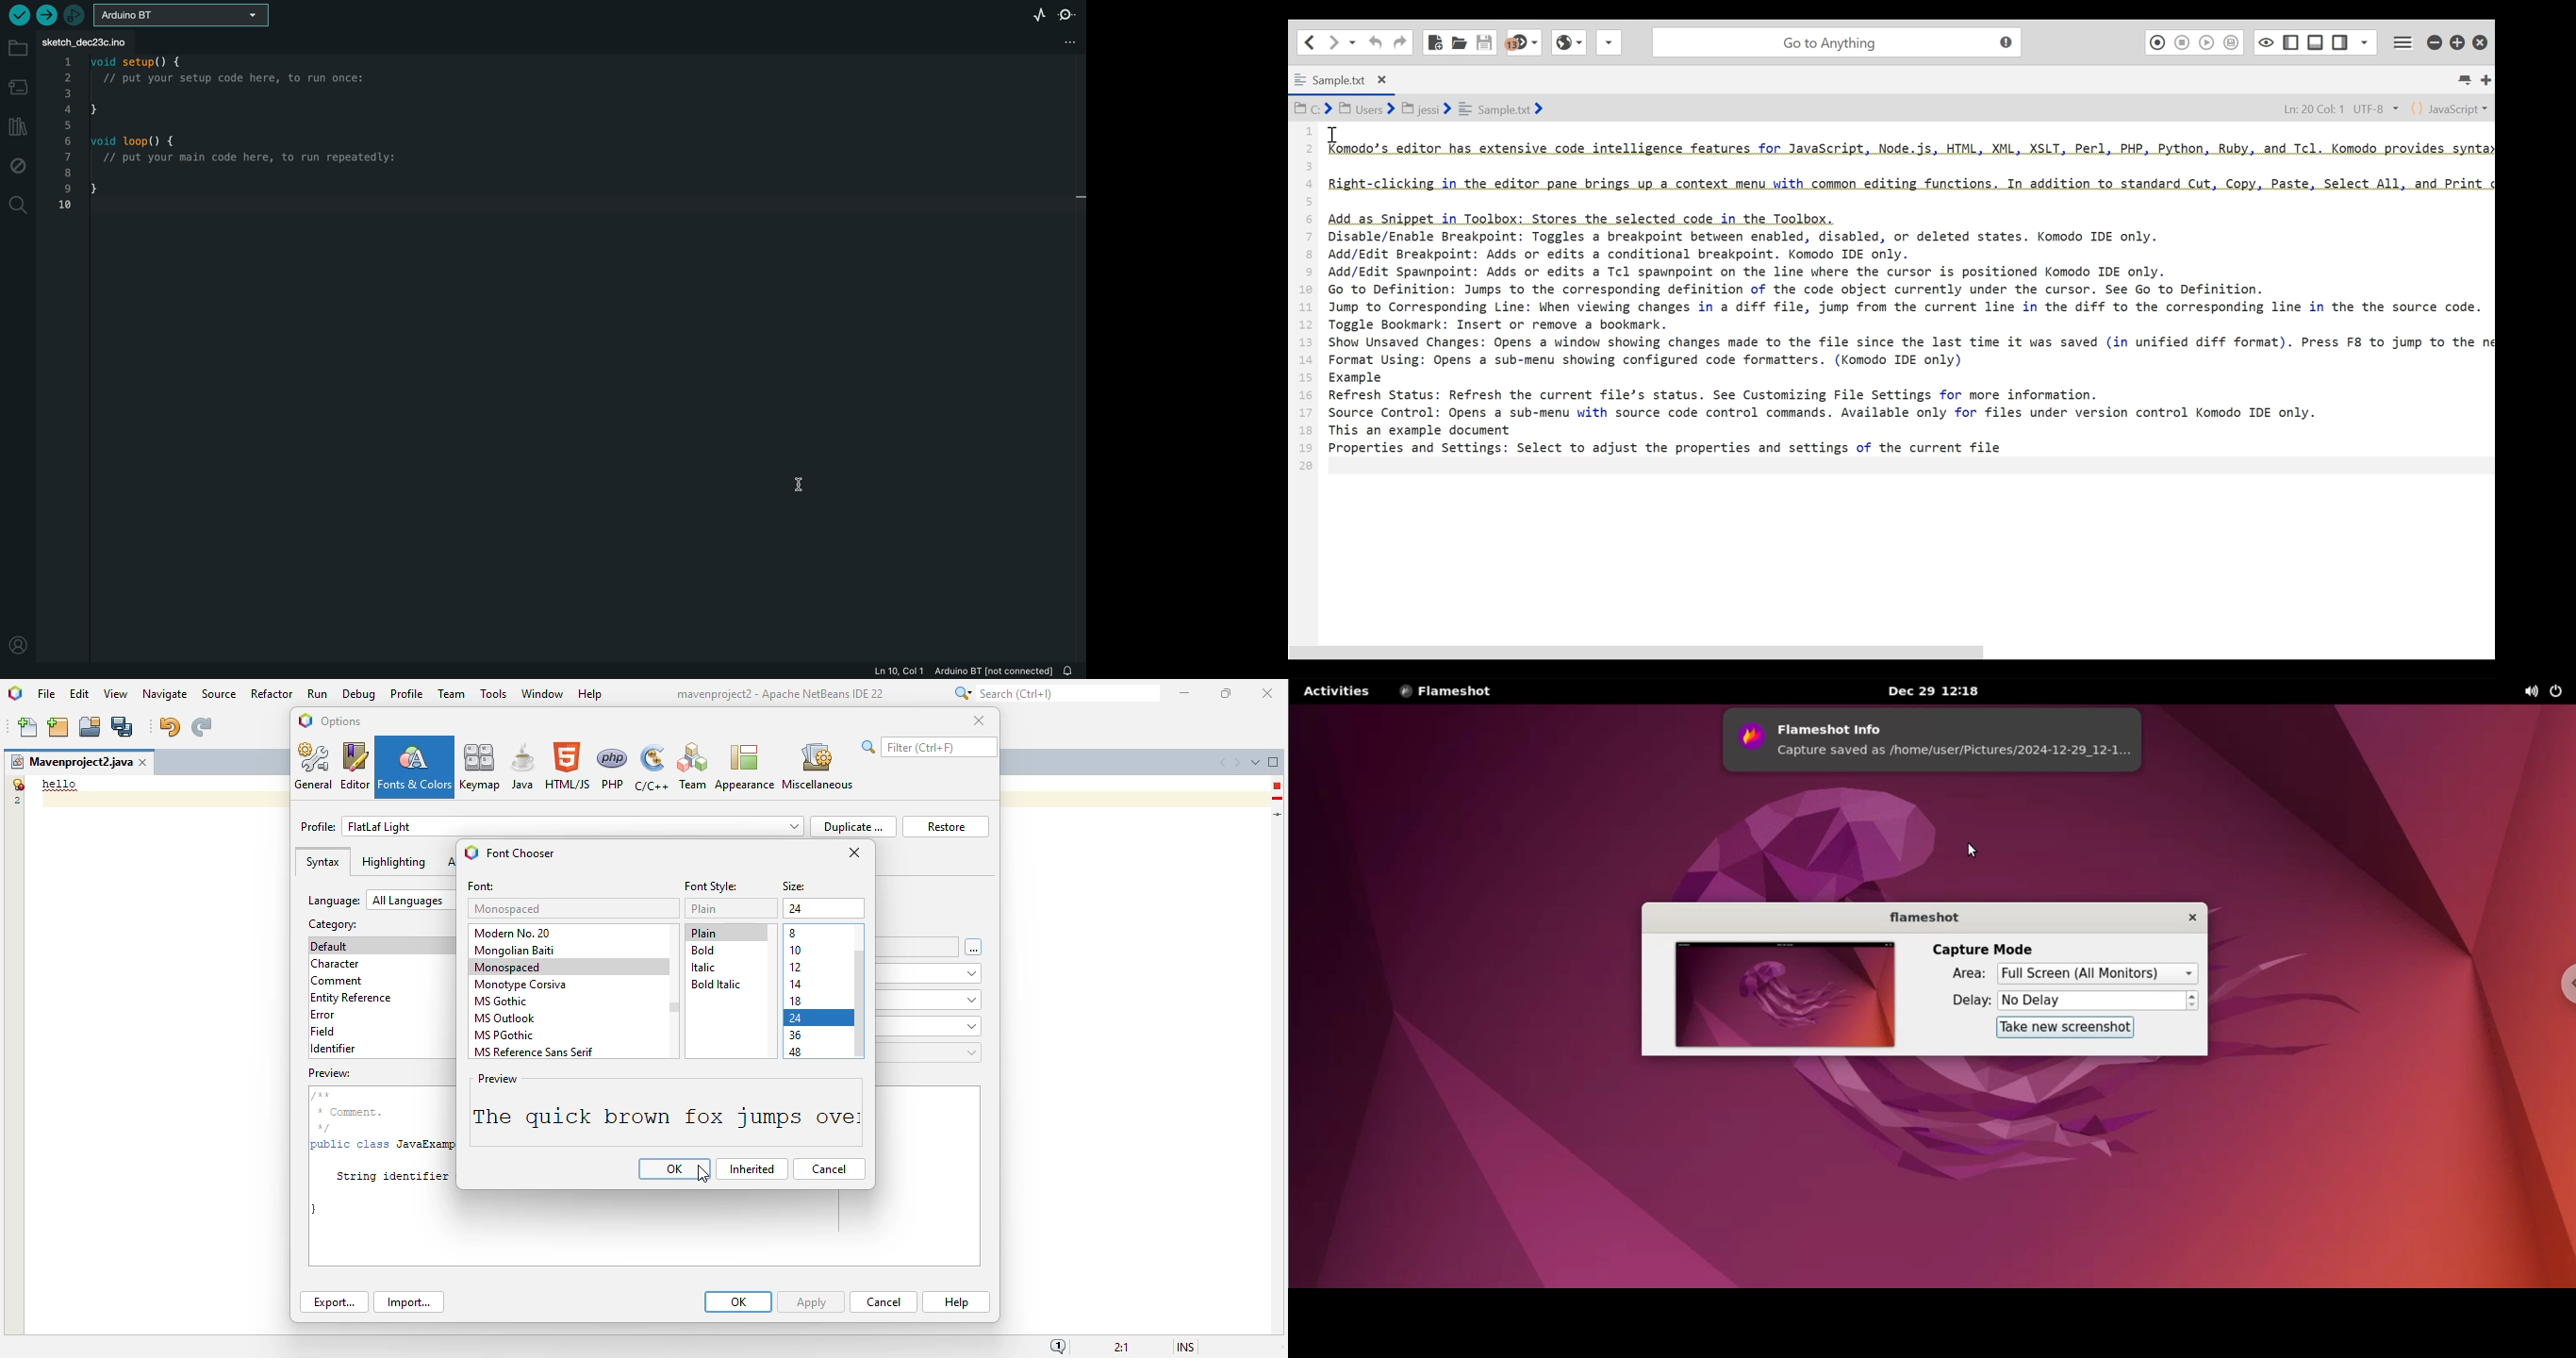 The width and height of the screenshot is (2576, 1372). What do you see at coordinates (1225, 693) in the screenshot?
I see `maximize` at bounding box center [1225, 693].